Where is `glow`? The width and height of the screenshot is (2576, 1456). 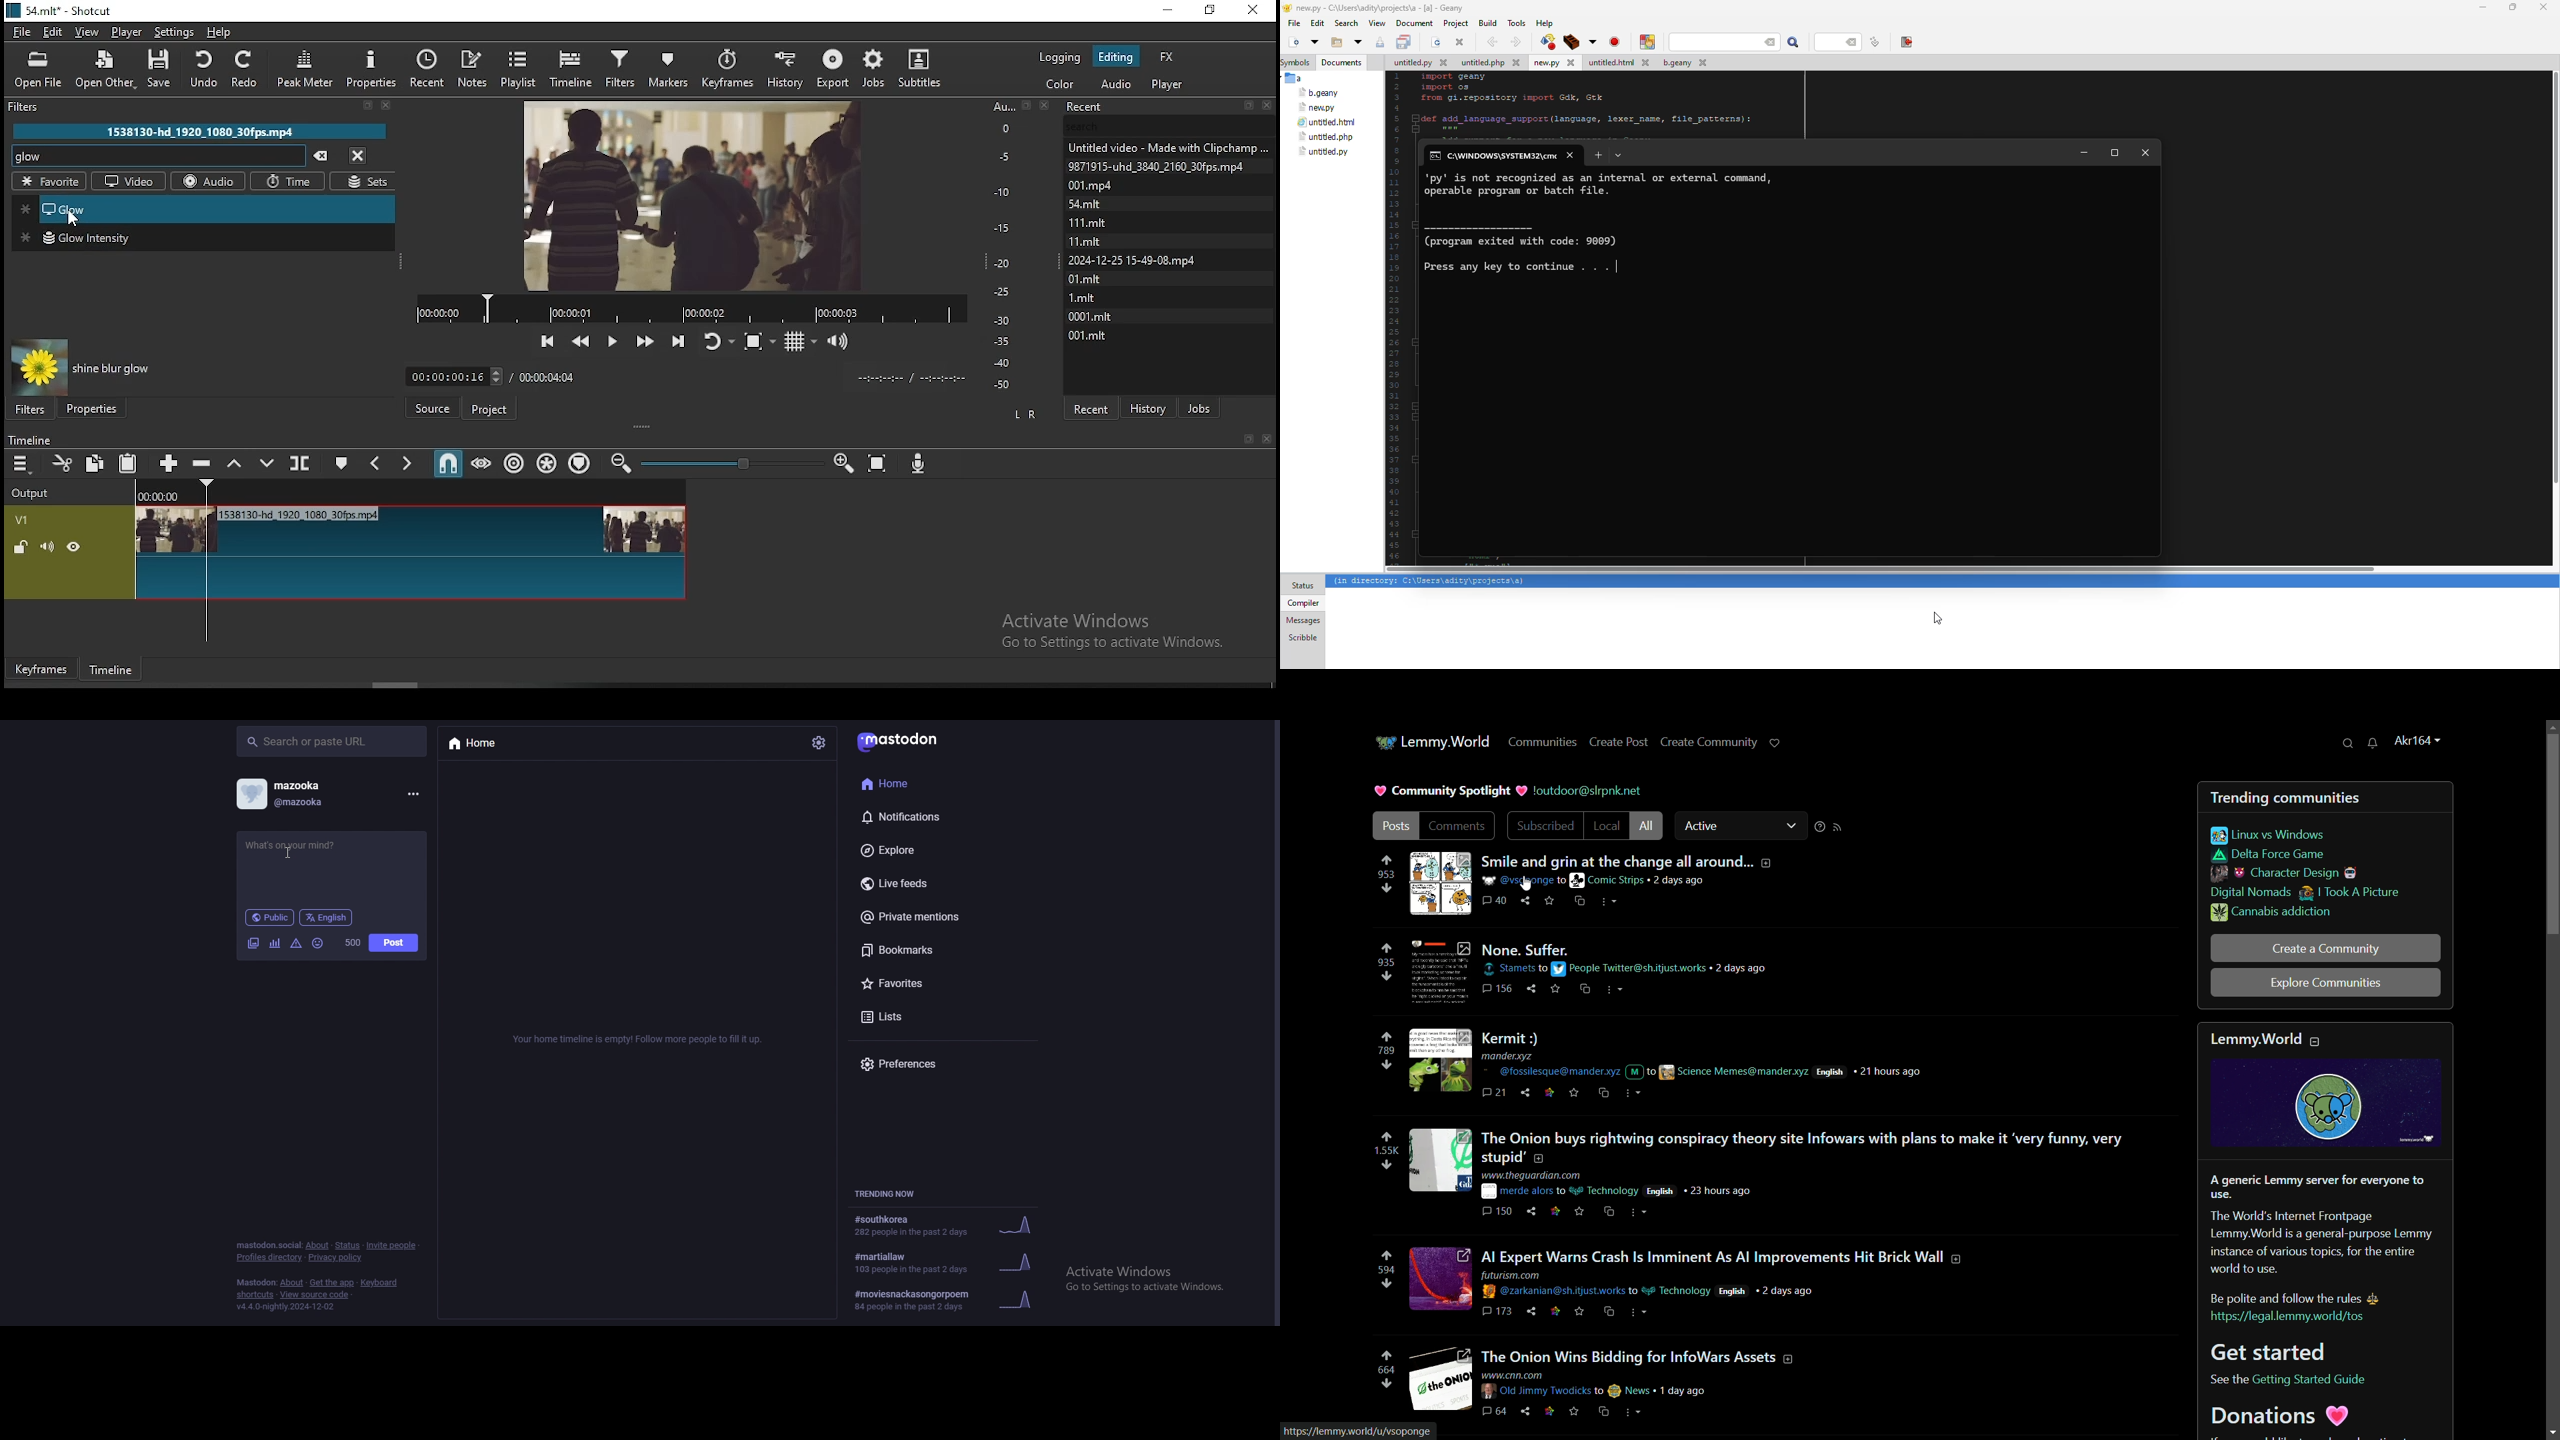
glow is located at coordinates (32, 156).